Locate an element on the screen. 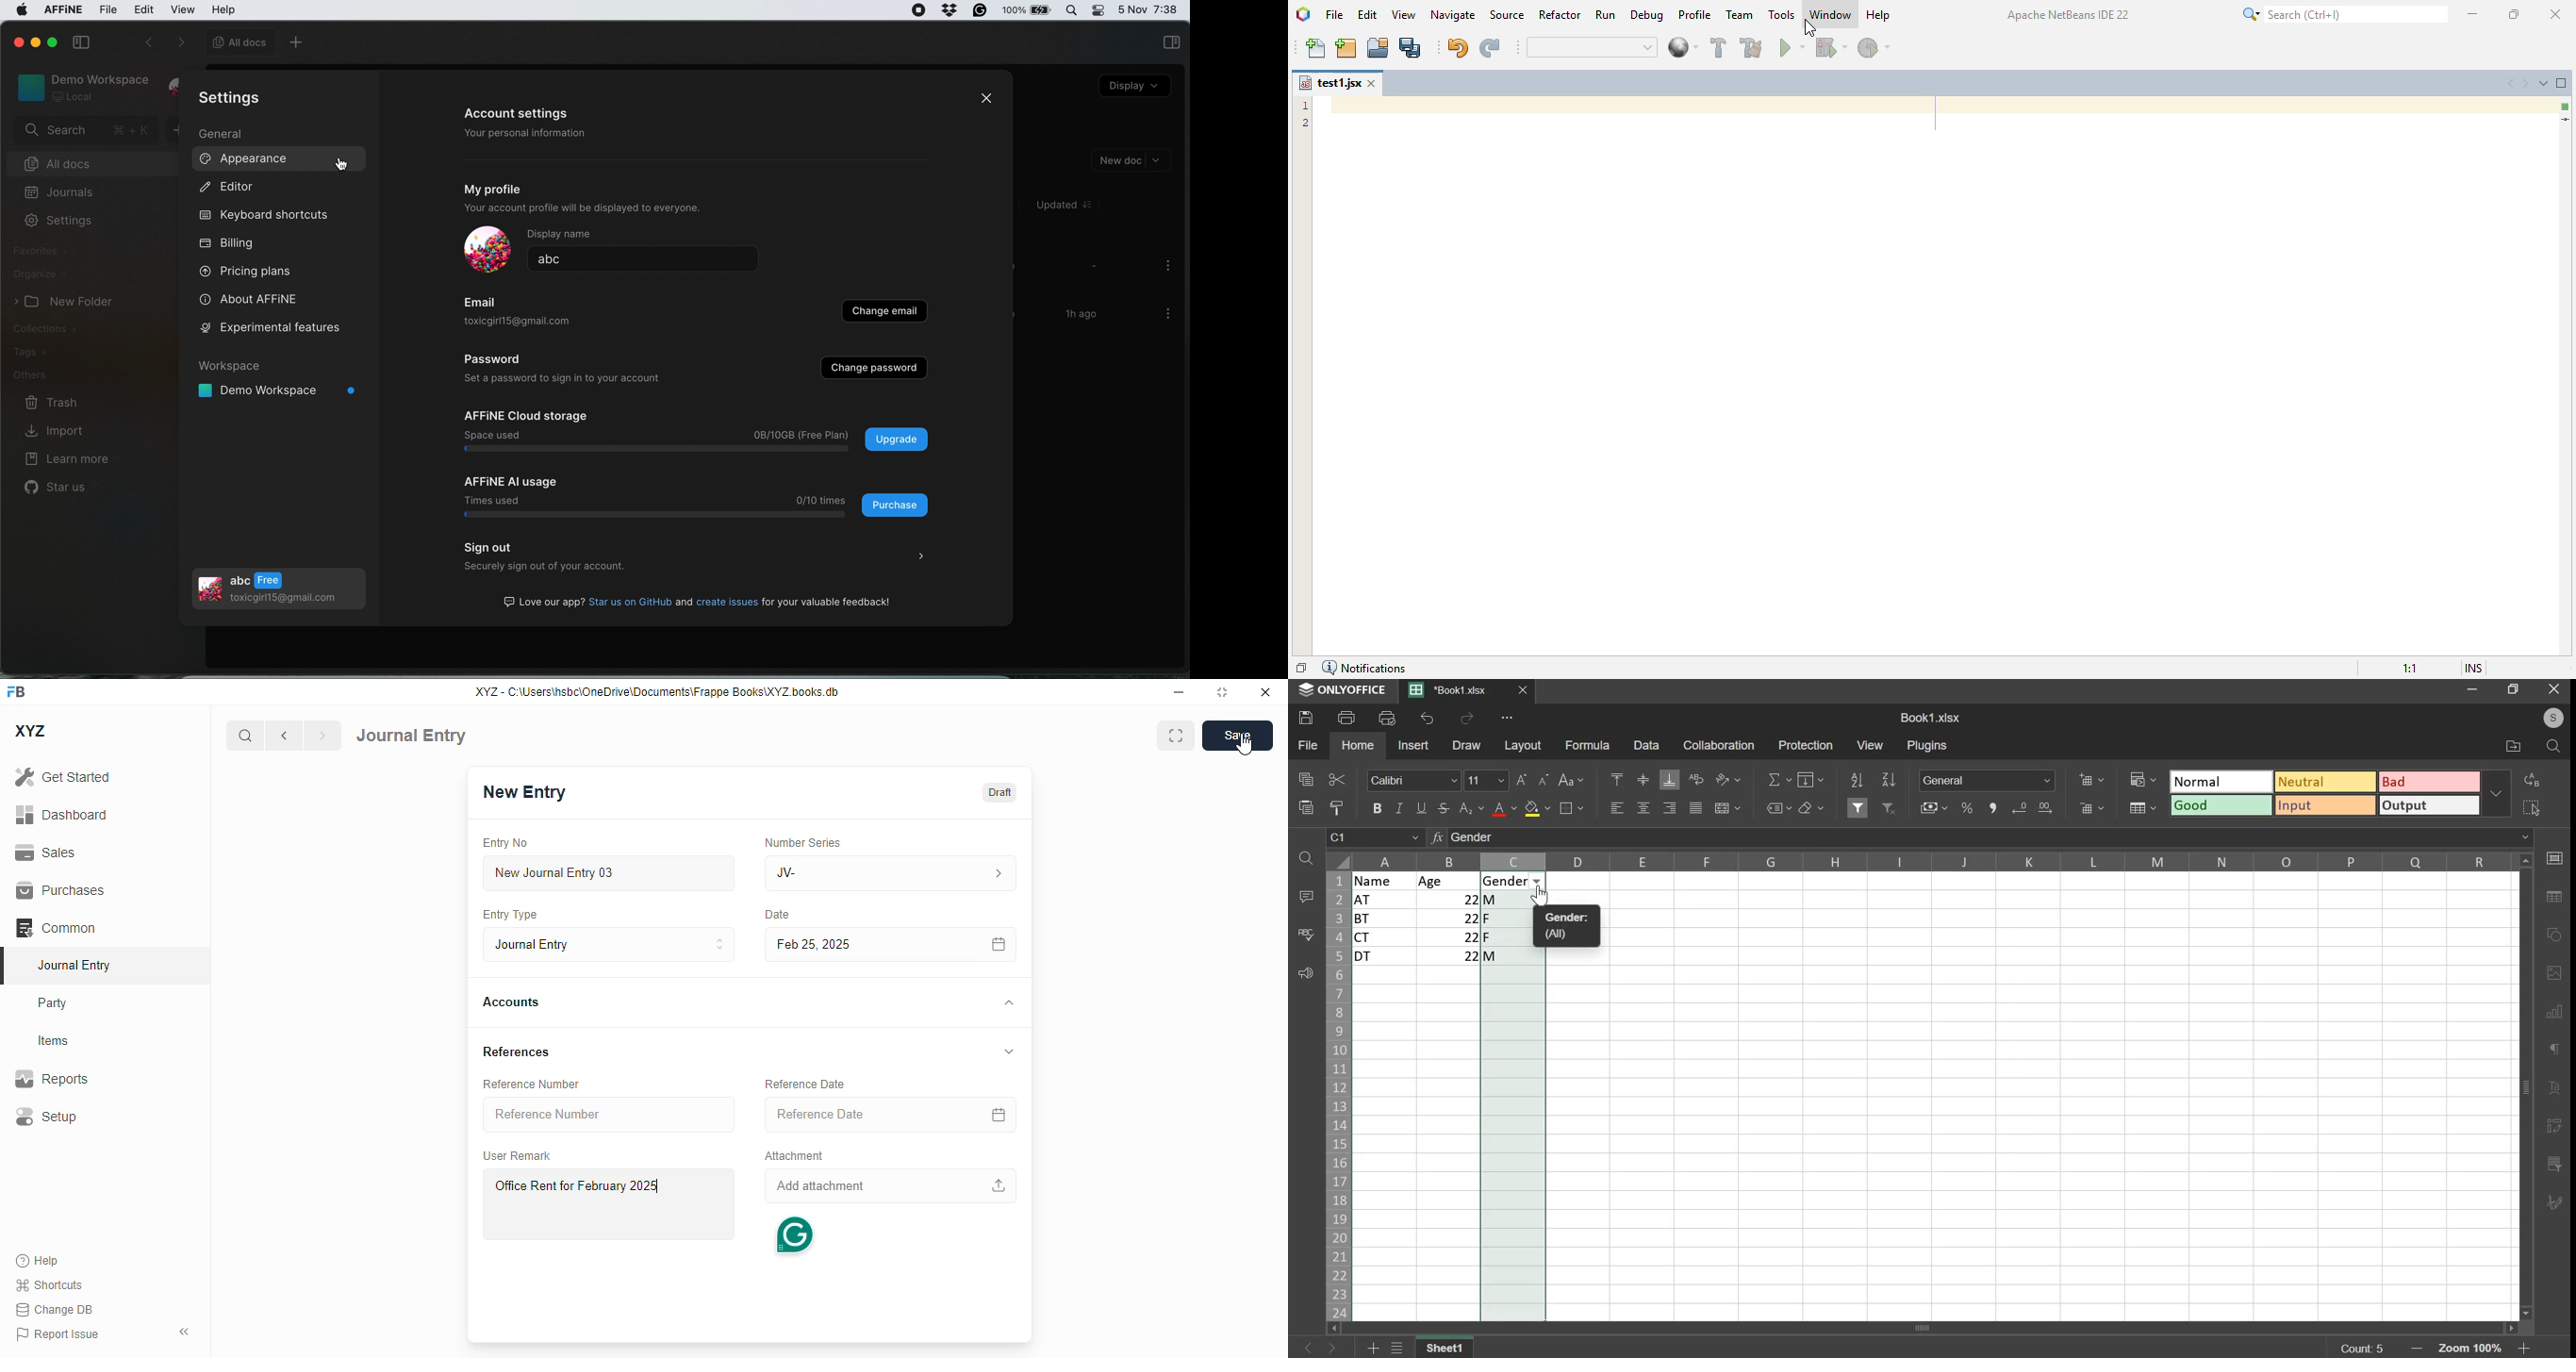 The image size is (2576, 1372). reference date is located at coordinates (850, 1115).